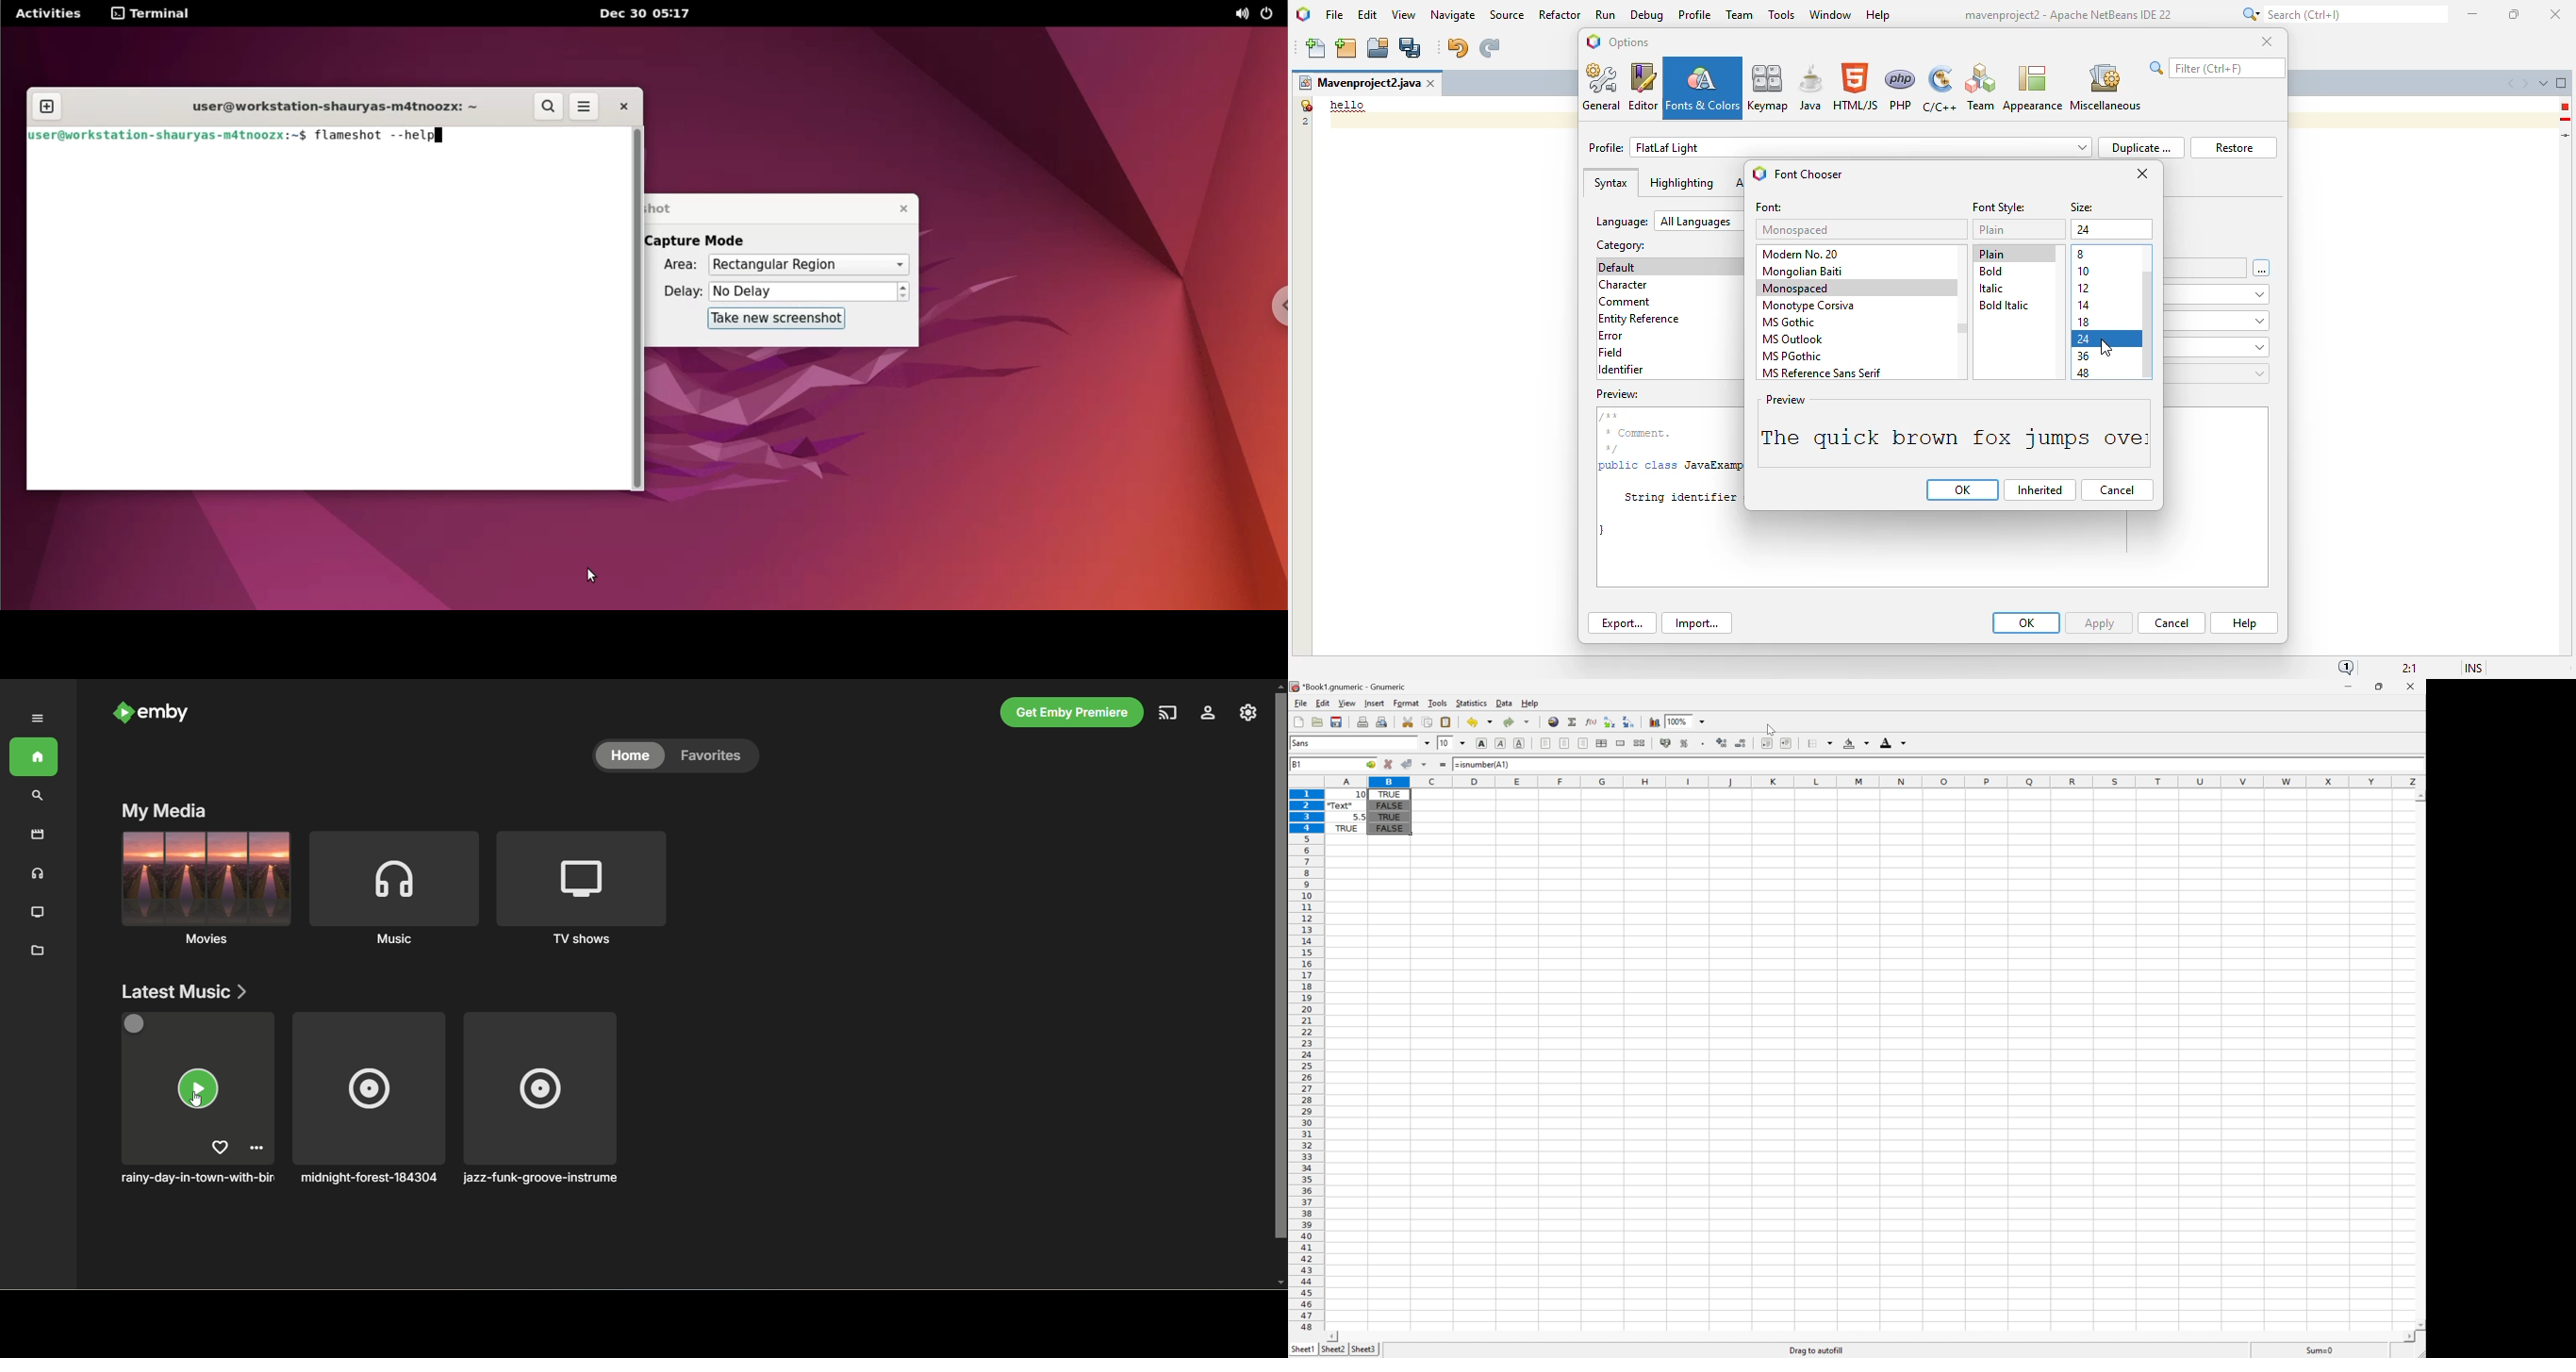  What do you see at coordinates (45, 106) in the screenshot?
I see `new tab` at bounding box center [45, 106].